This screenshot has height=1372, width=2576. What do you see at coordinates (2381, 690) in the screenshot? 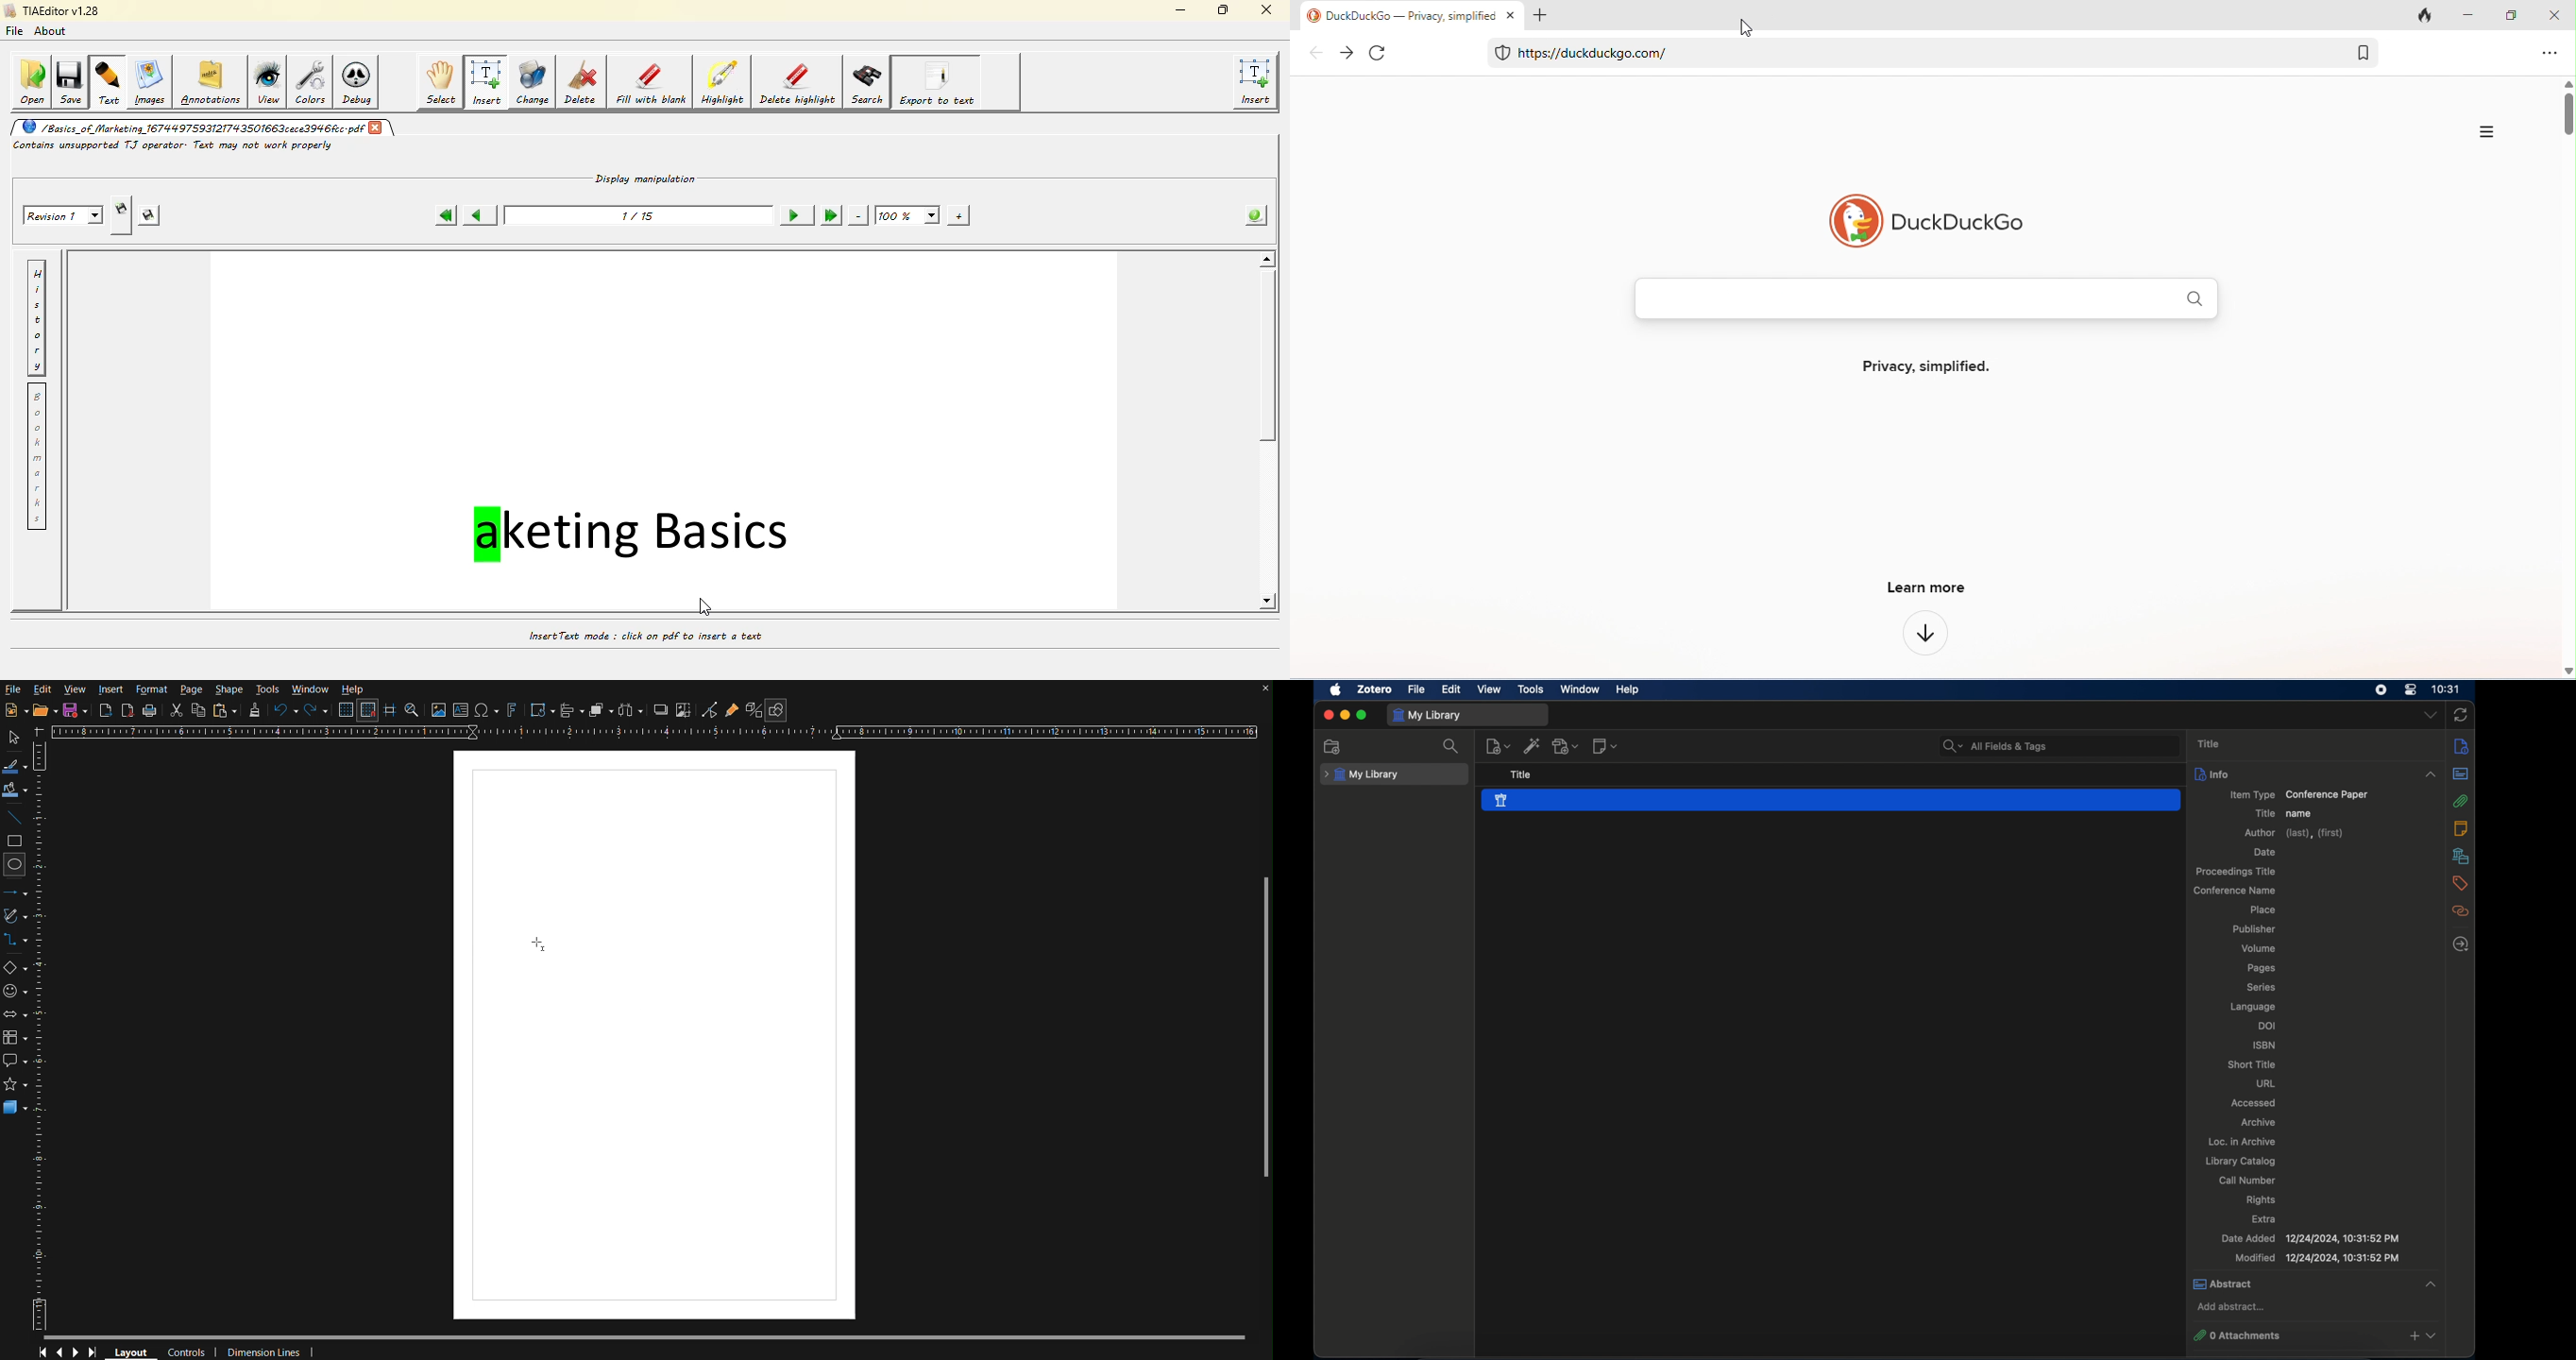
I see `screen recorder` at bounding box center [2381, 690].